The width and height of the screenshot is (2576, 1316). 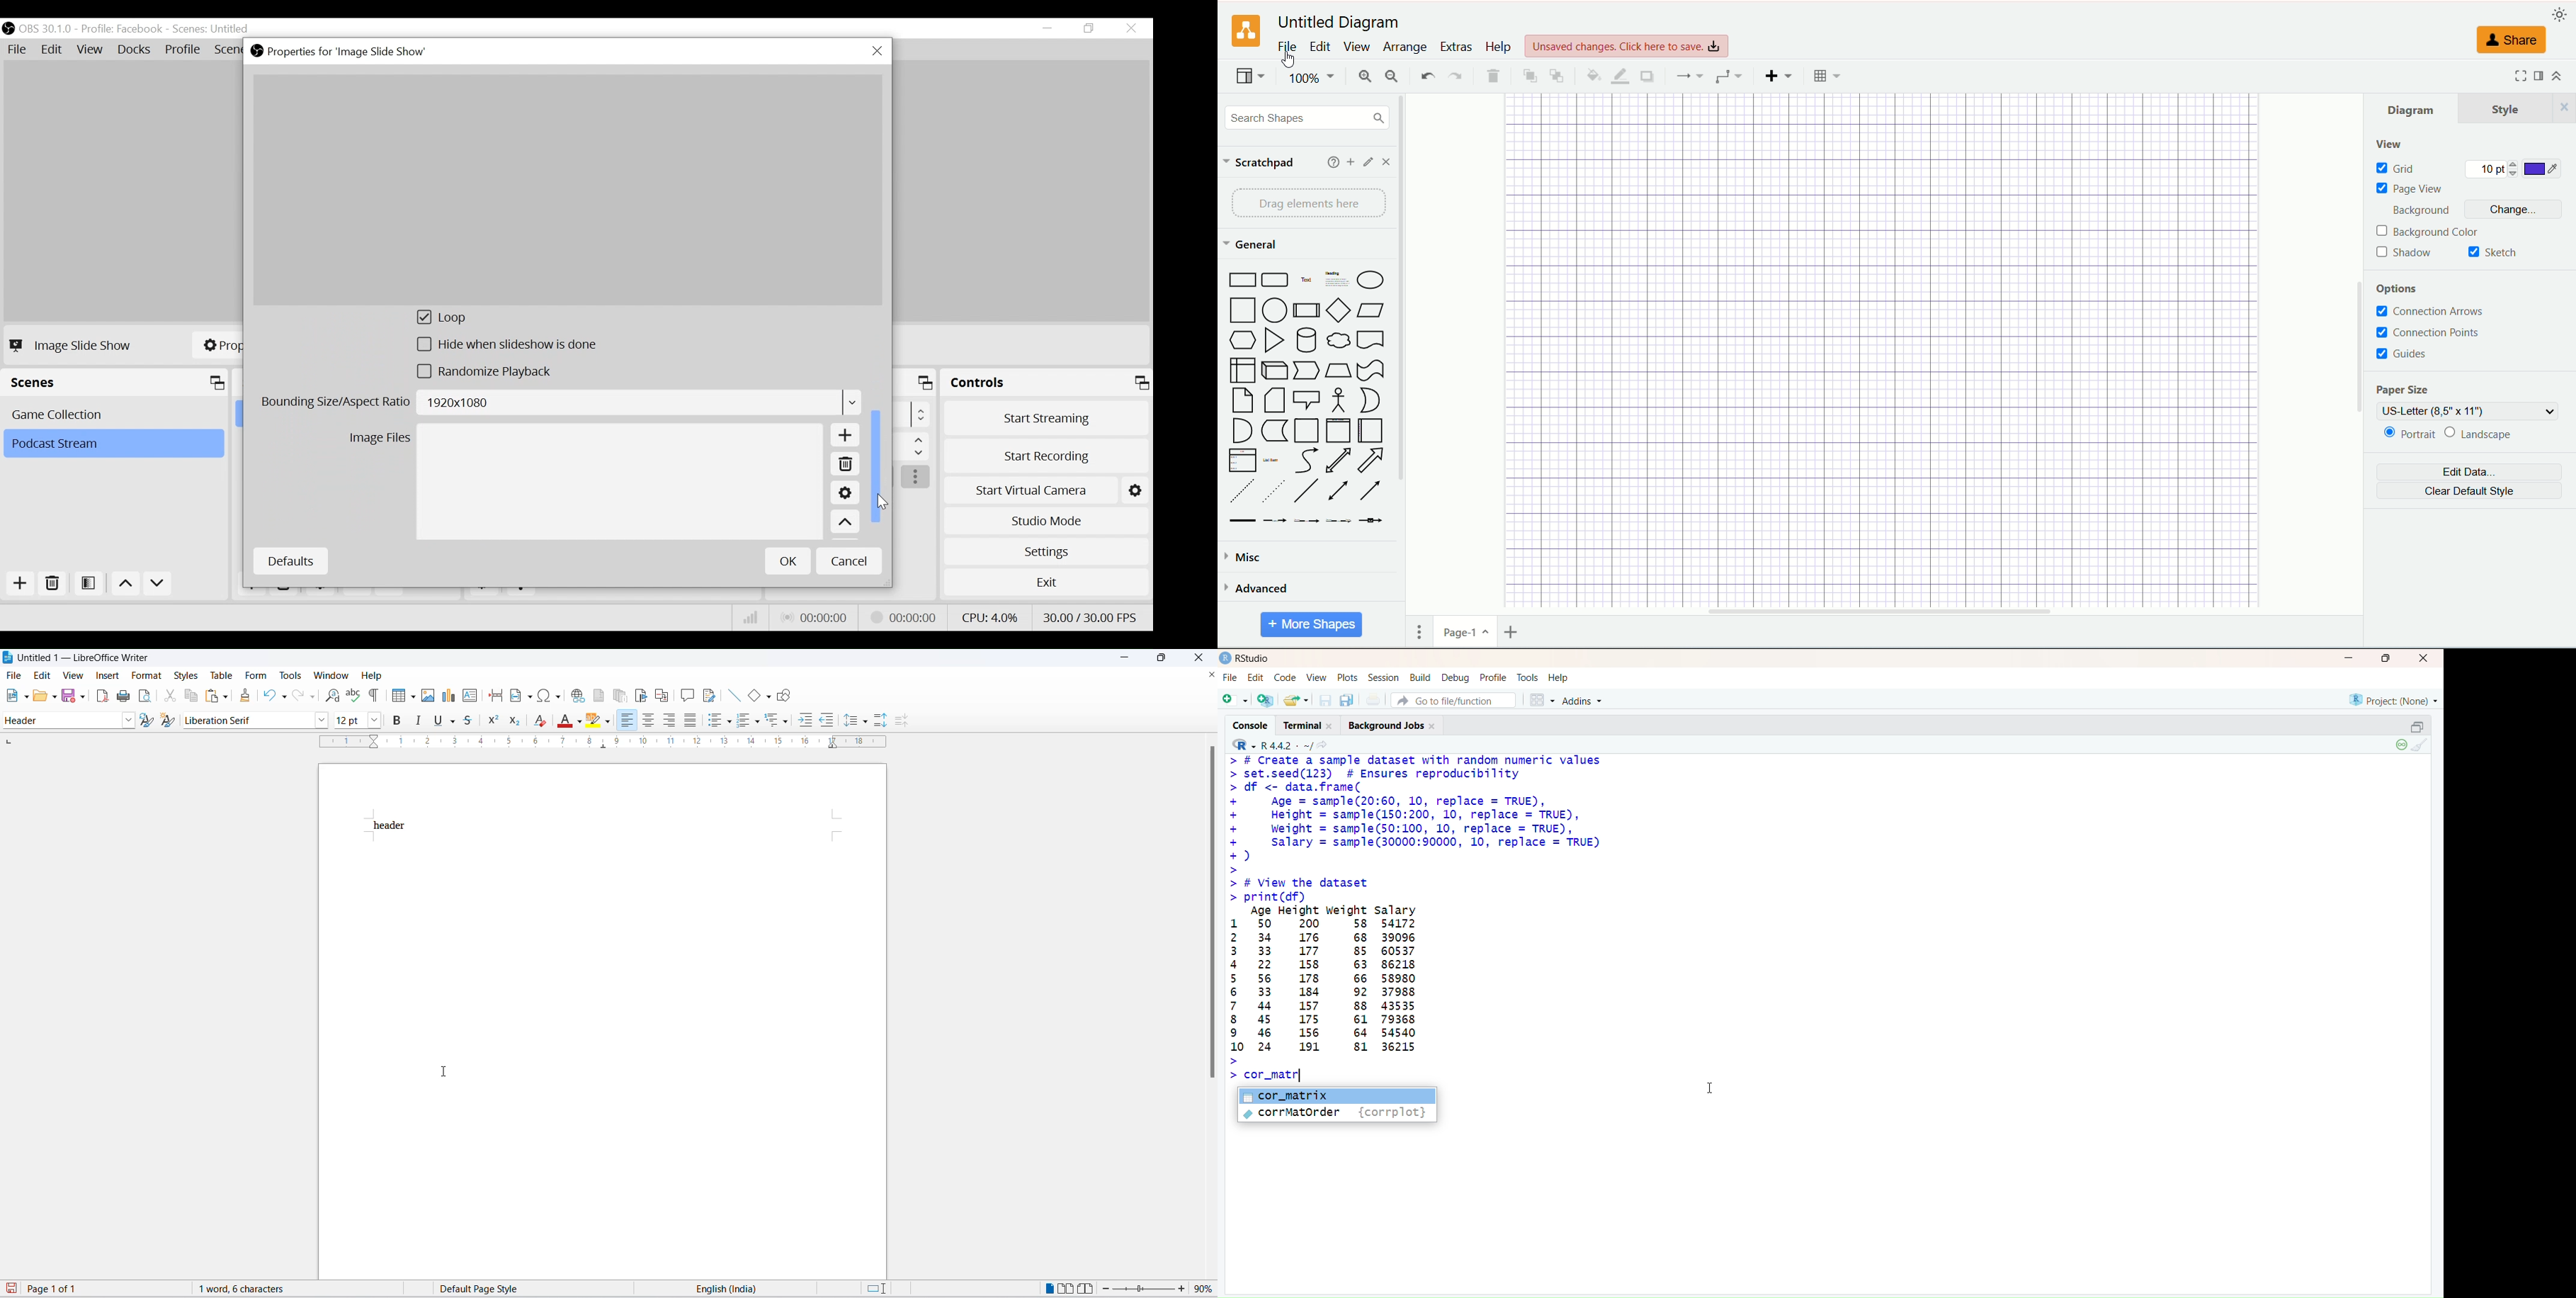 I want to click on Process, so click(x=1307, y=313).